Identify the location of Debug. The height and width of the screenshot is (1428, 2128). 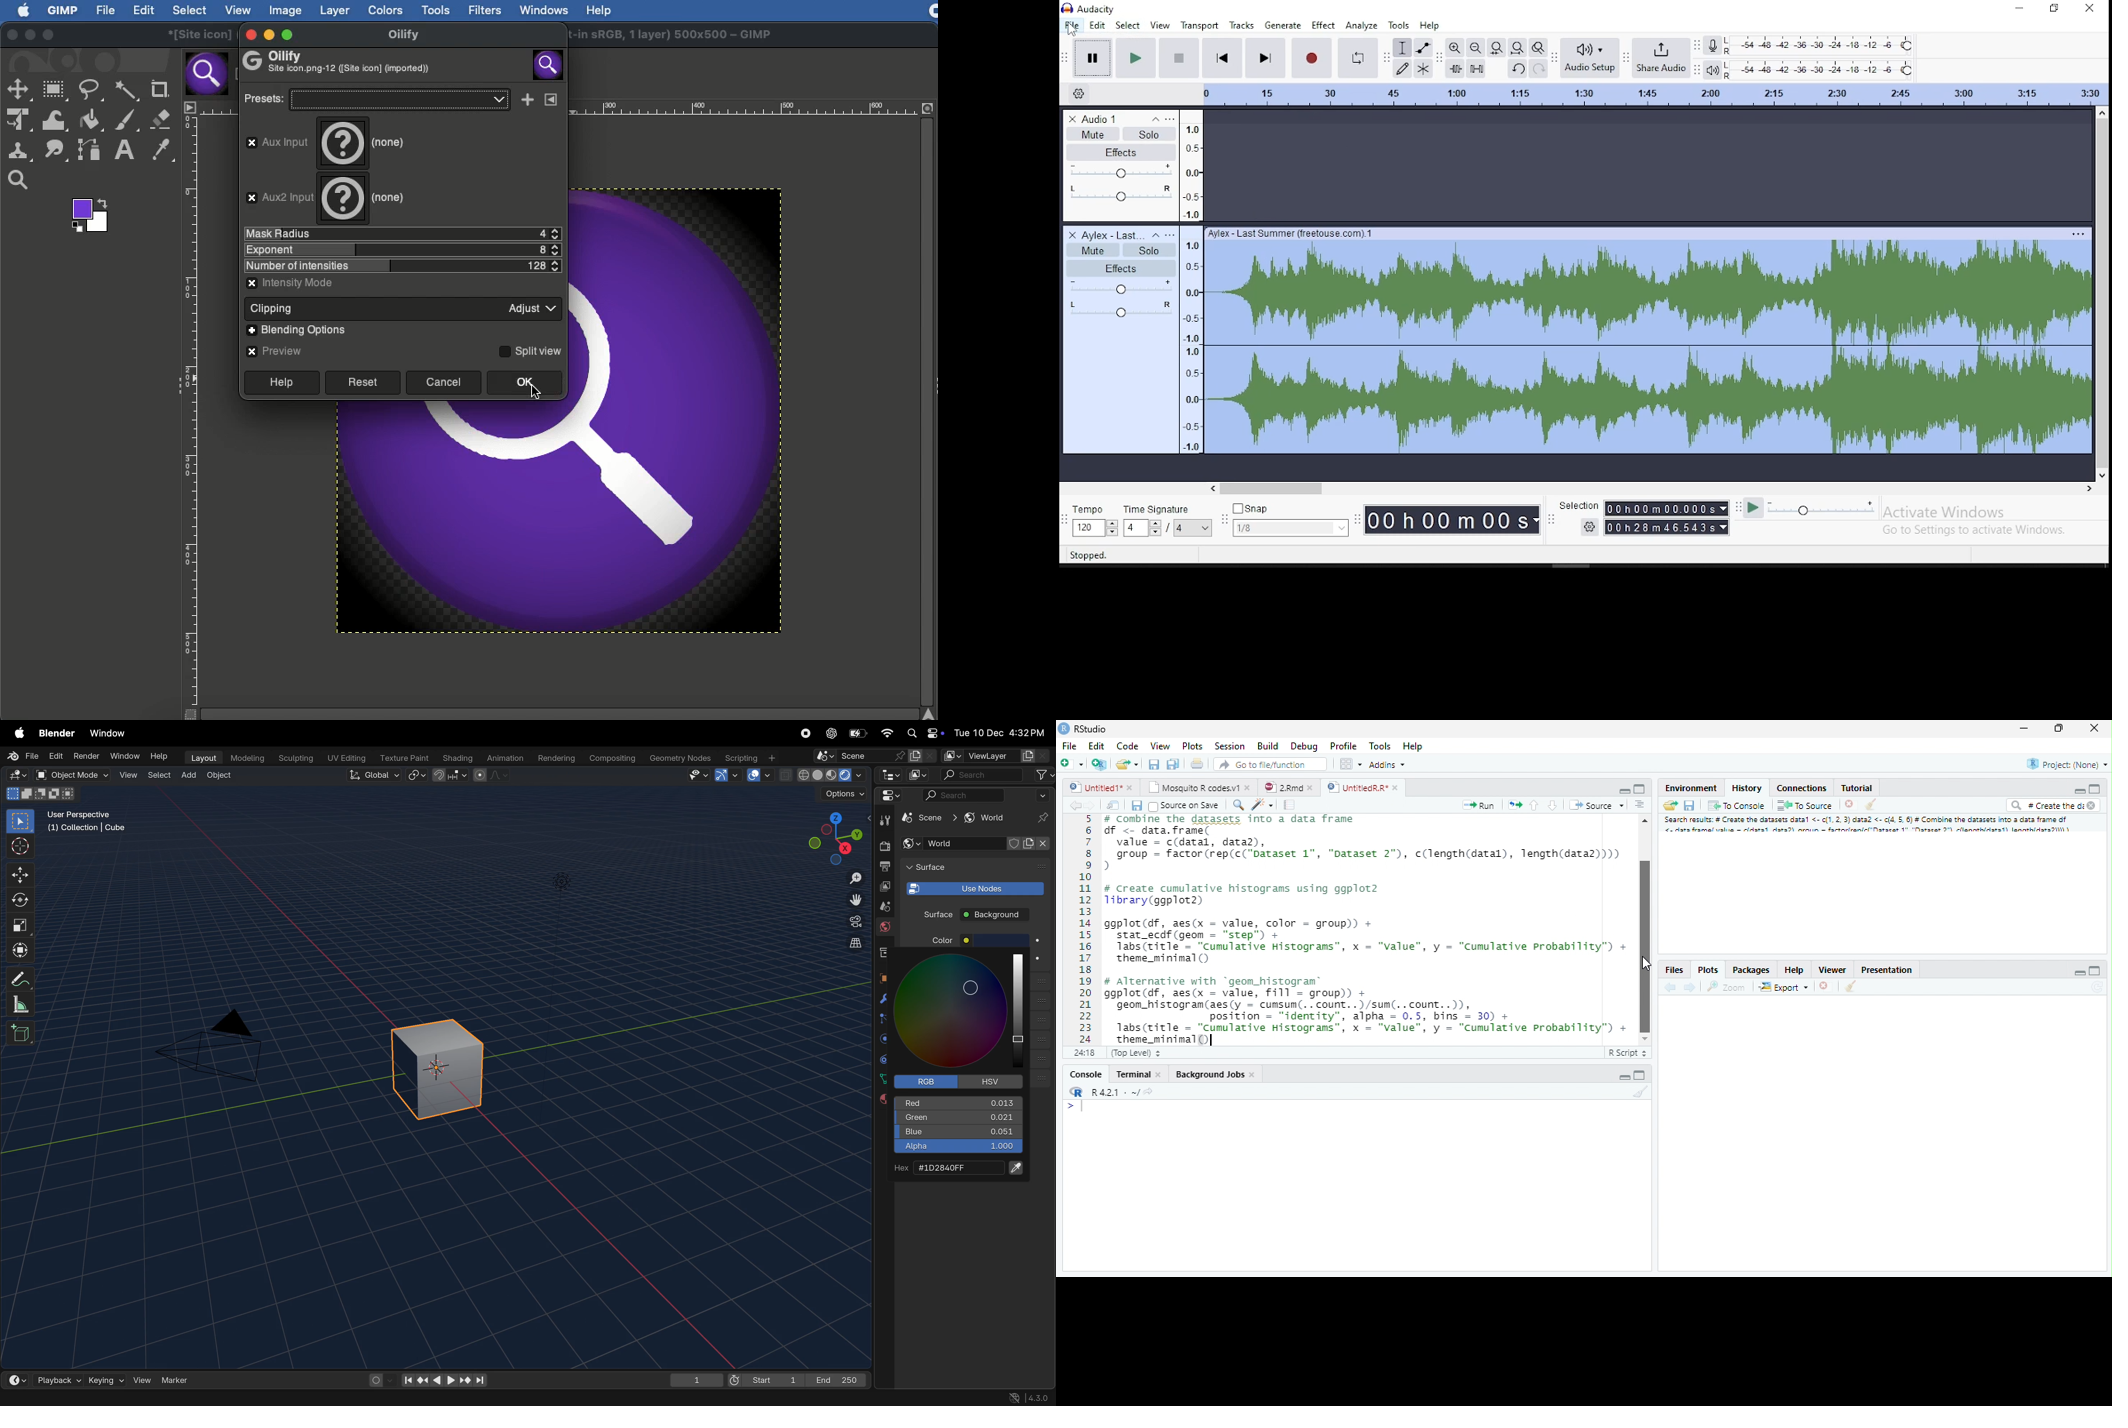
(1325, 746).